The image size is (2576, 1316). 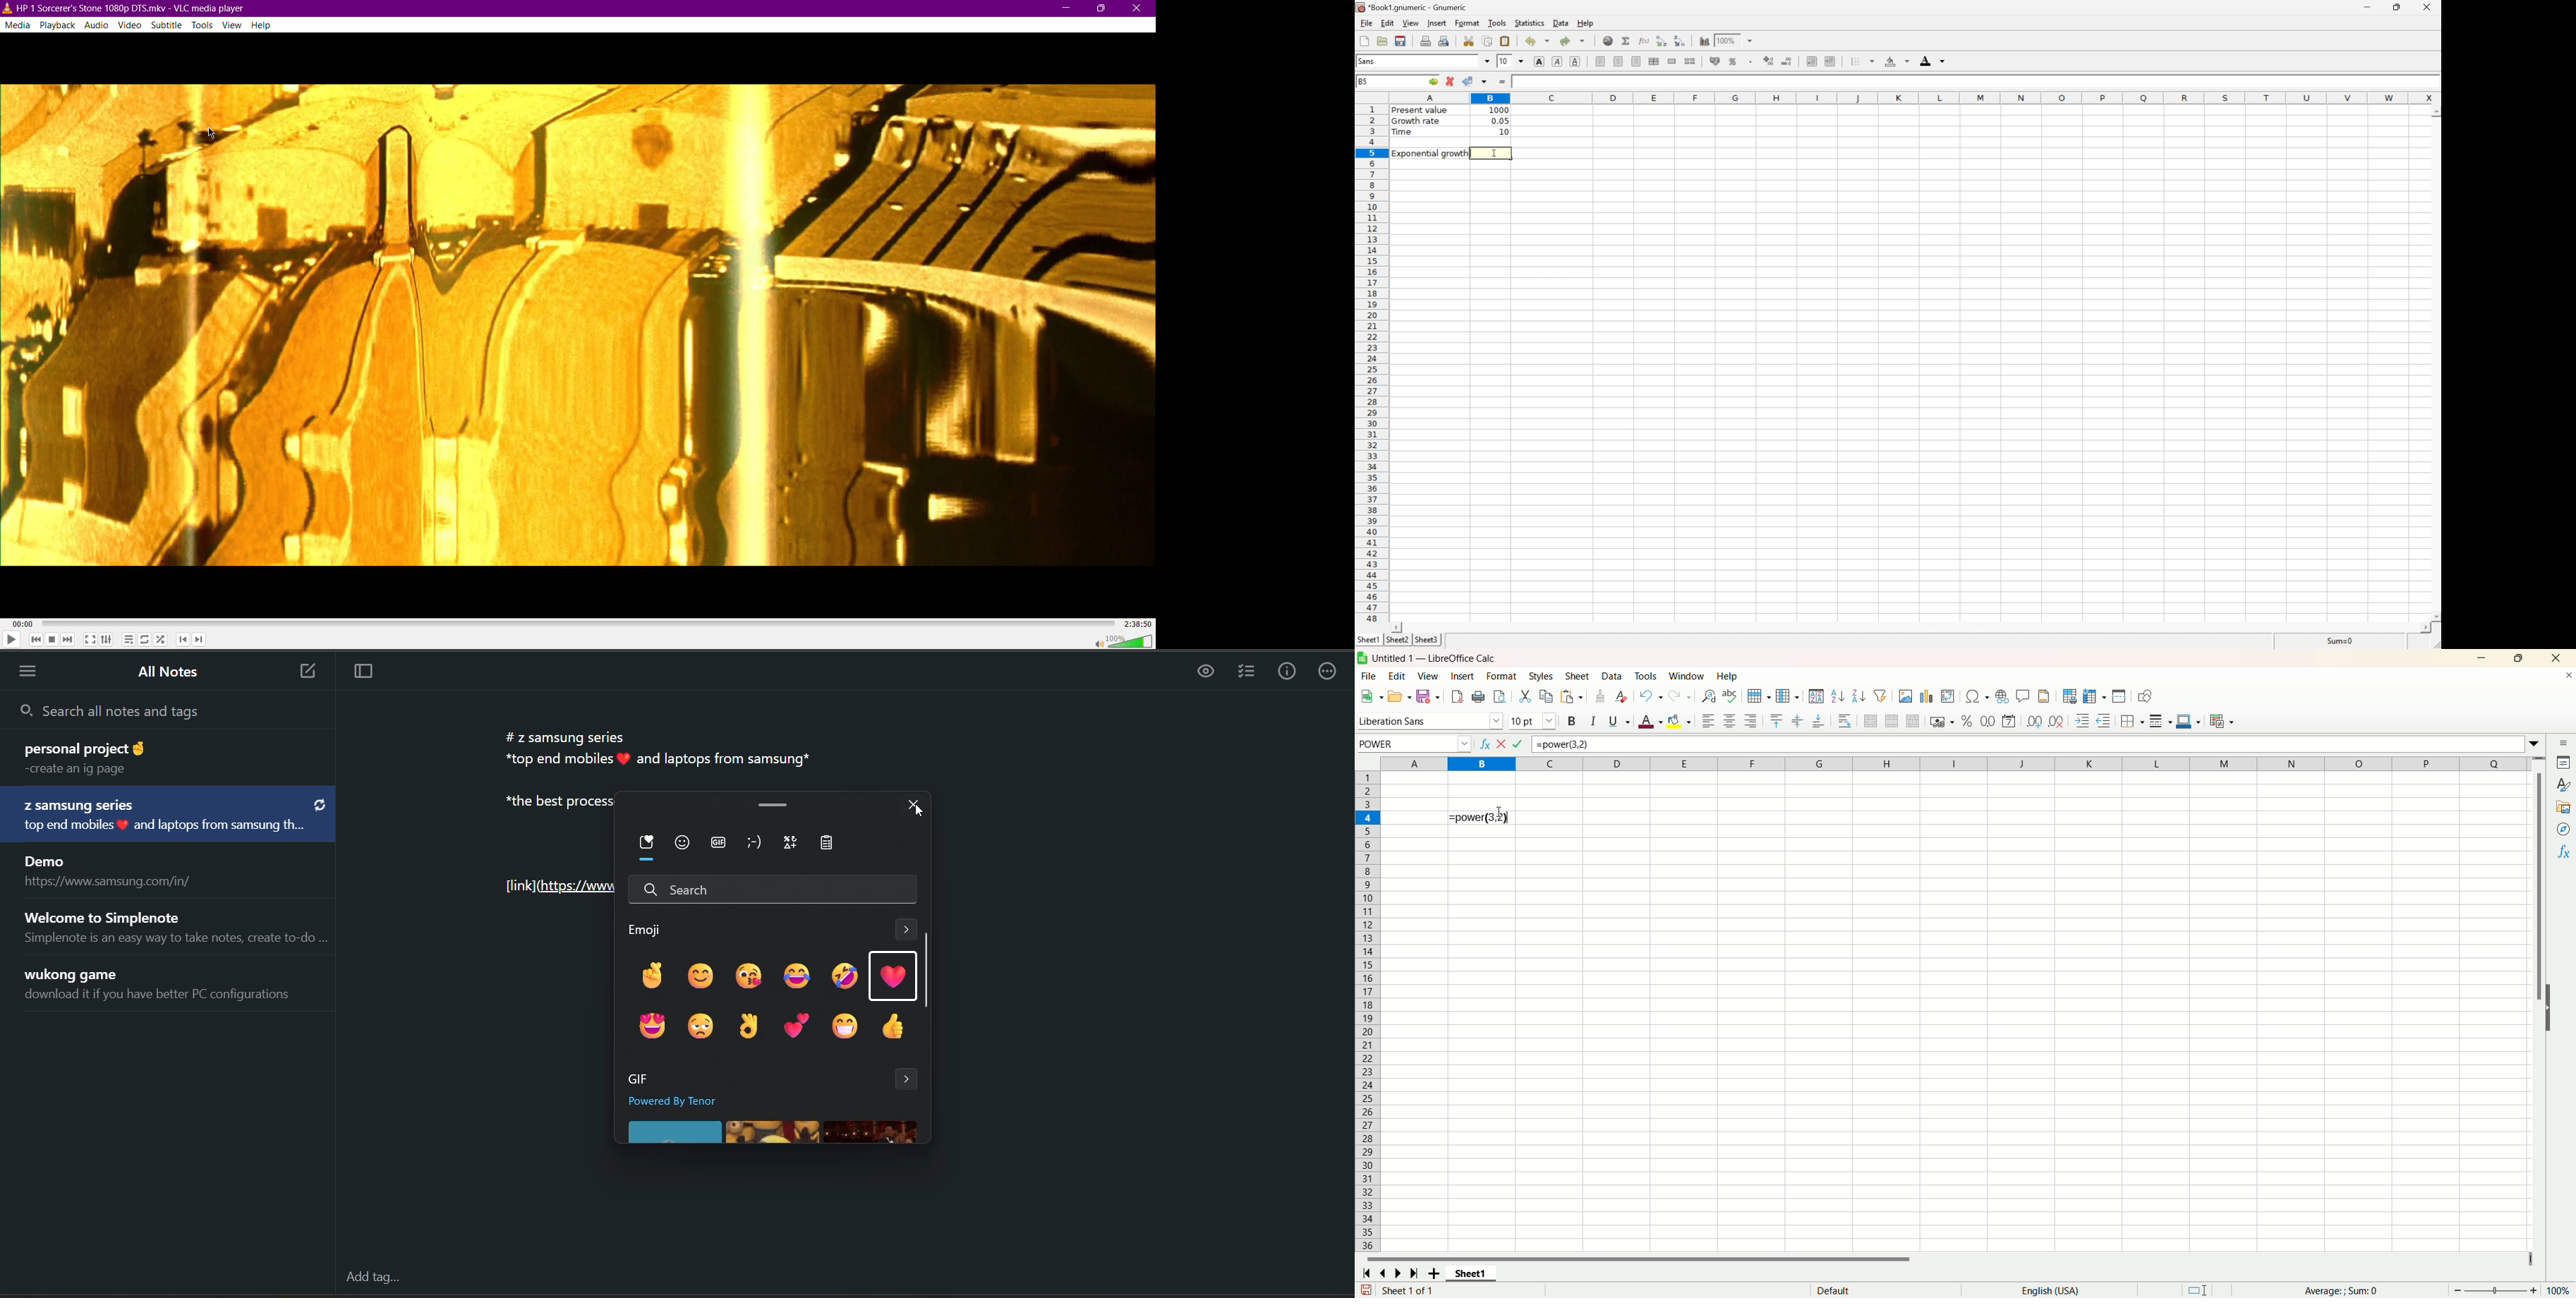 What do you see at coordinates (201, 641) in the screenshot?
I see `Next Chapter` at bounding box center [201, 641].